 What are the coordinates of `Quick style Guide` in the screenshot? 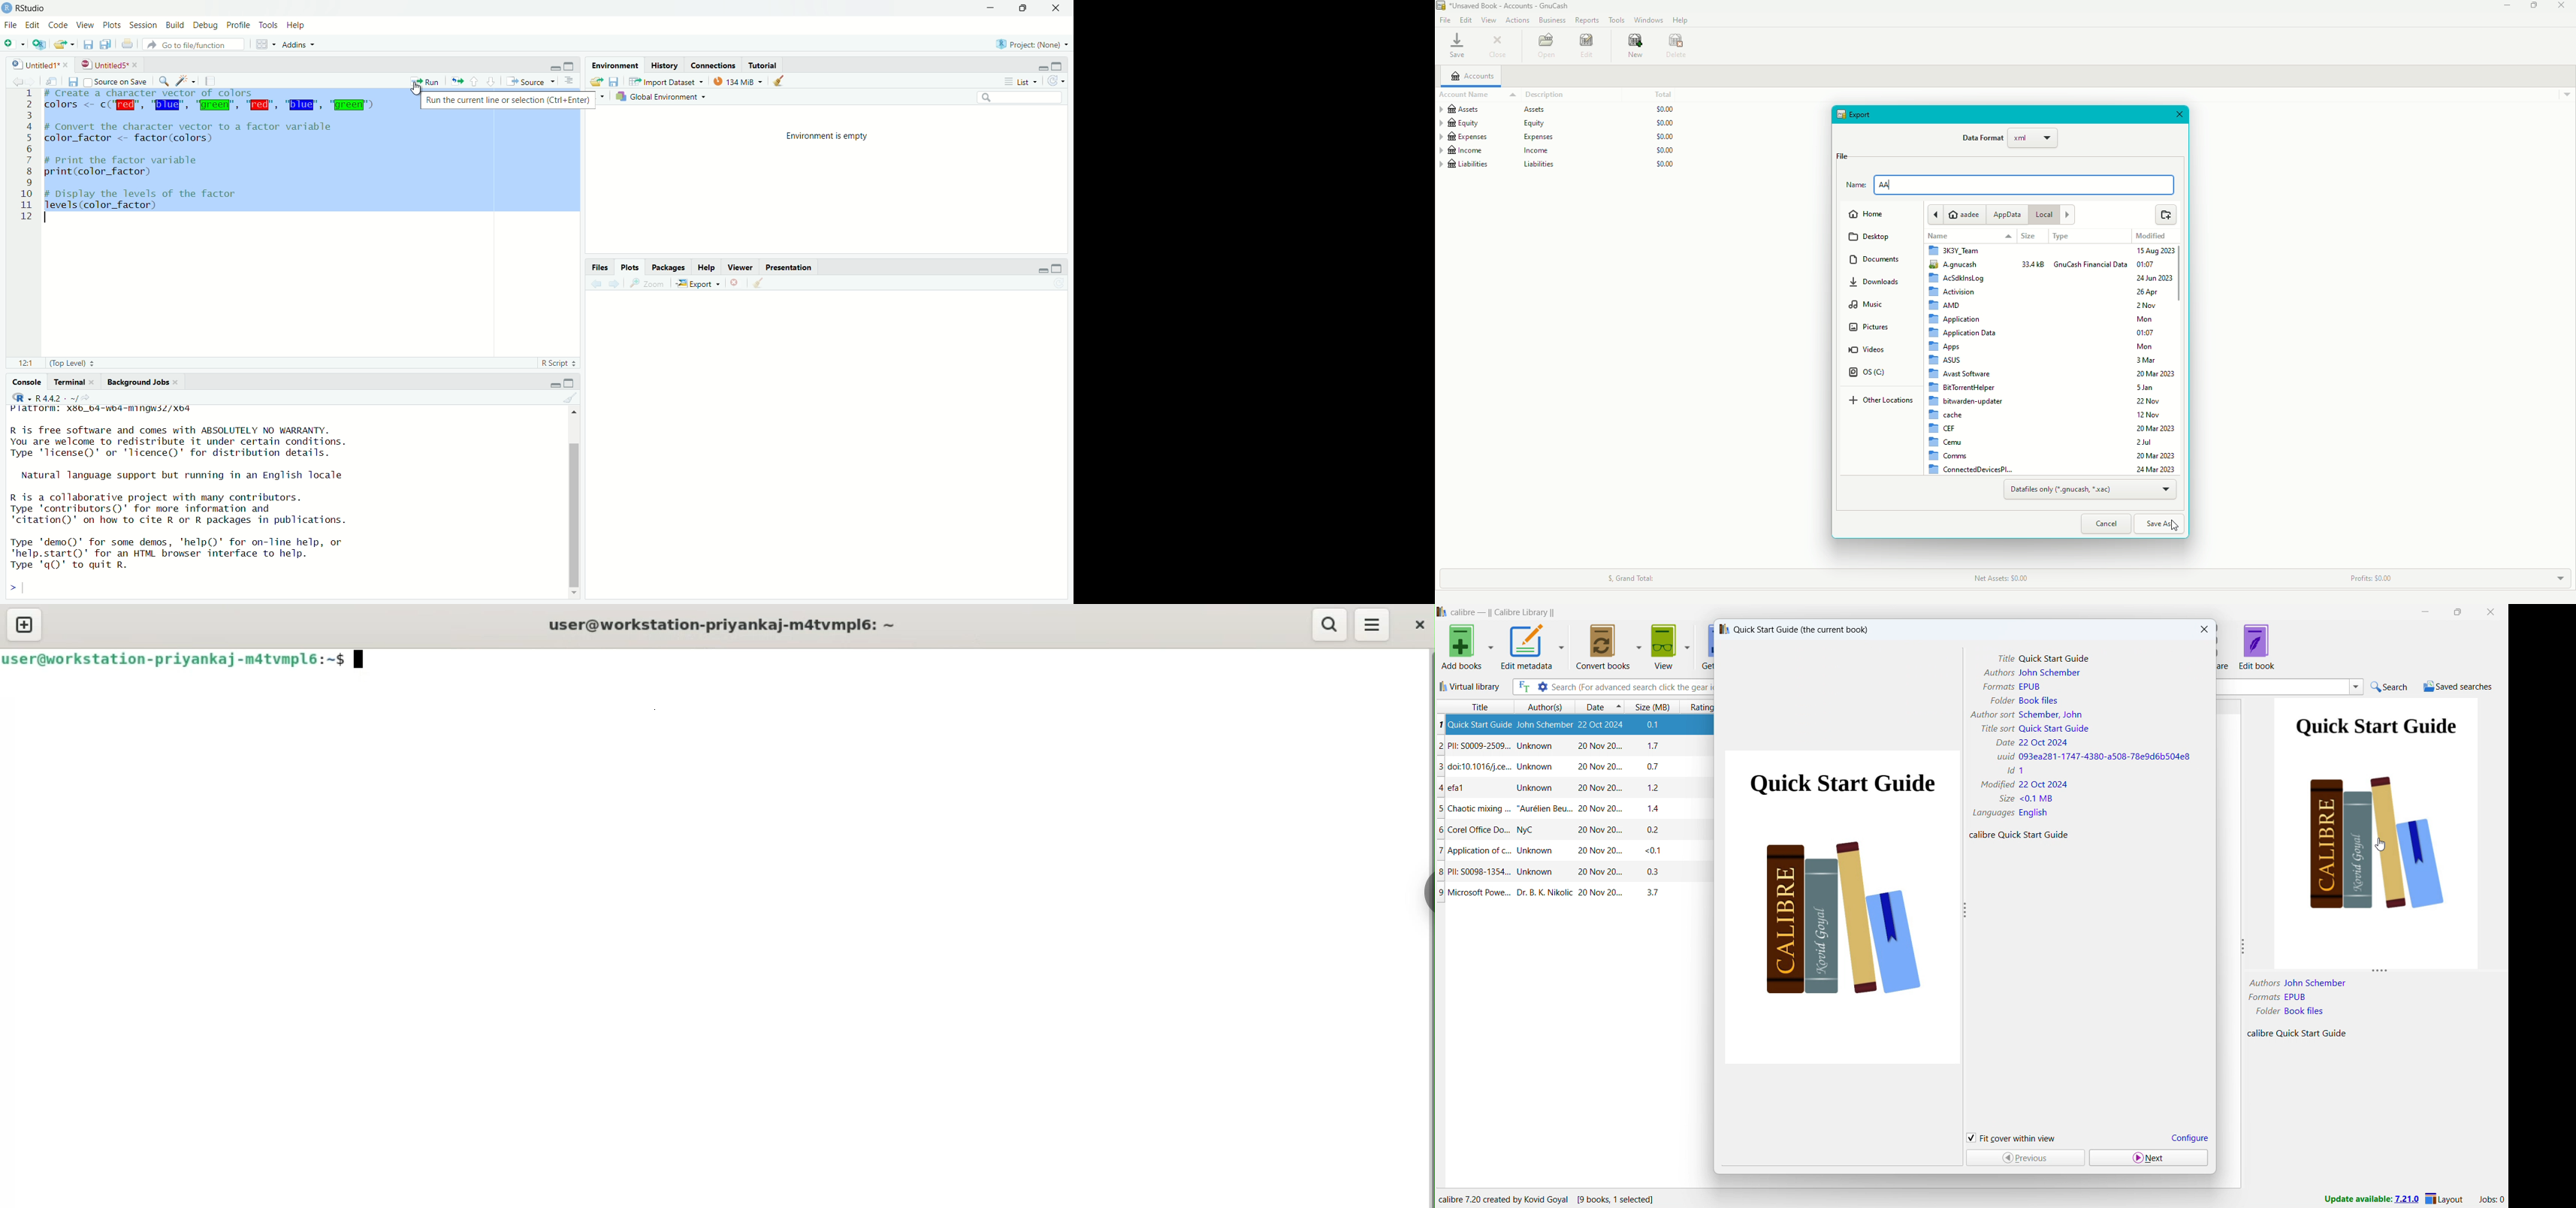 It's located at (2056, 659).